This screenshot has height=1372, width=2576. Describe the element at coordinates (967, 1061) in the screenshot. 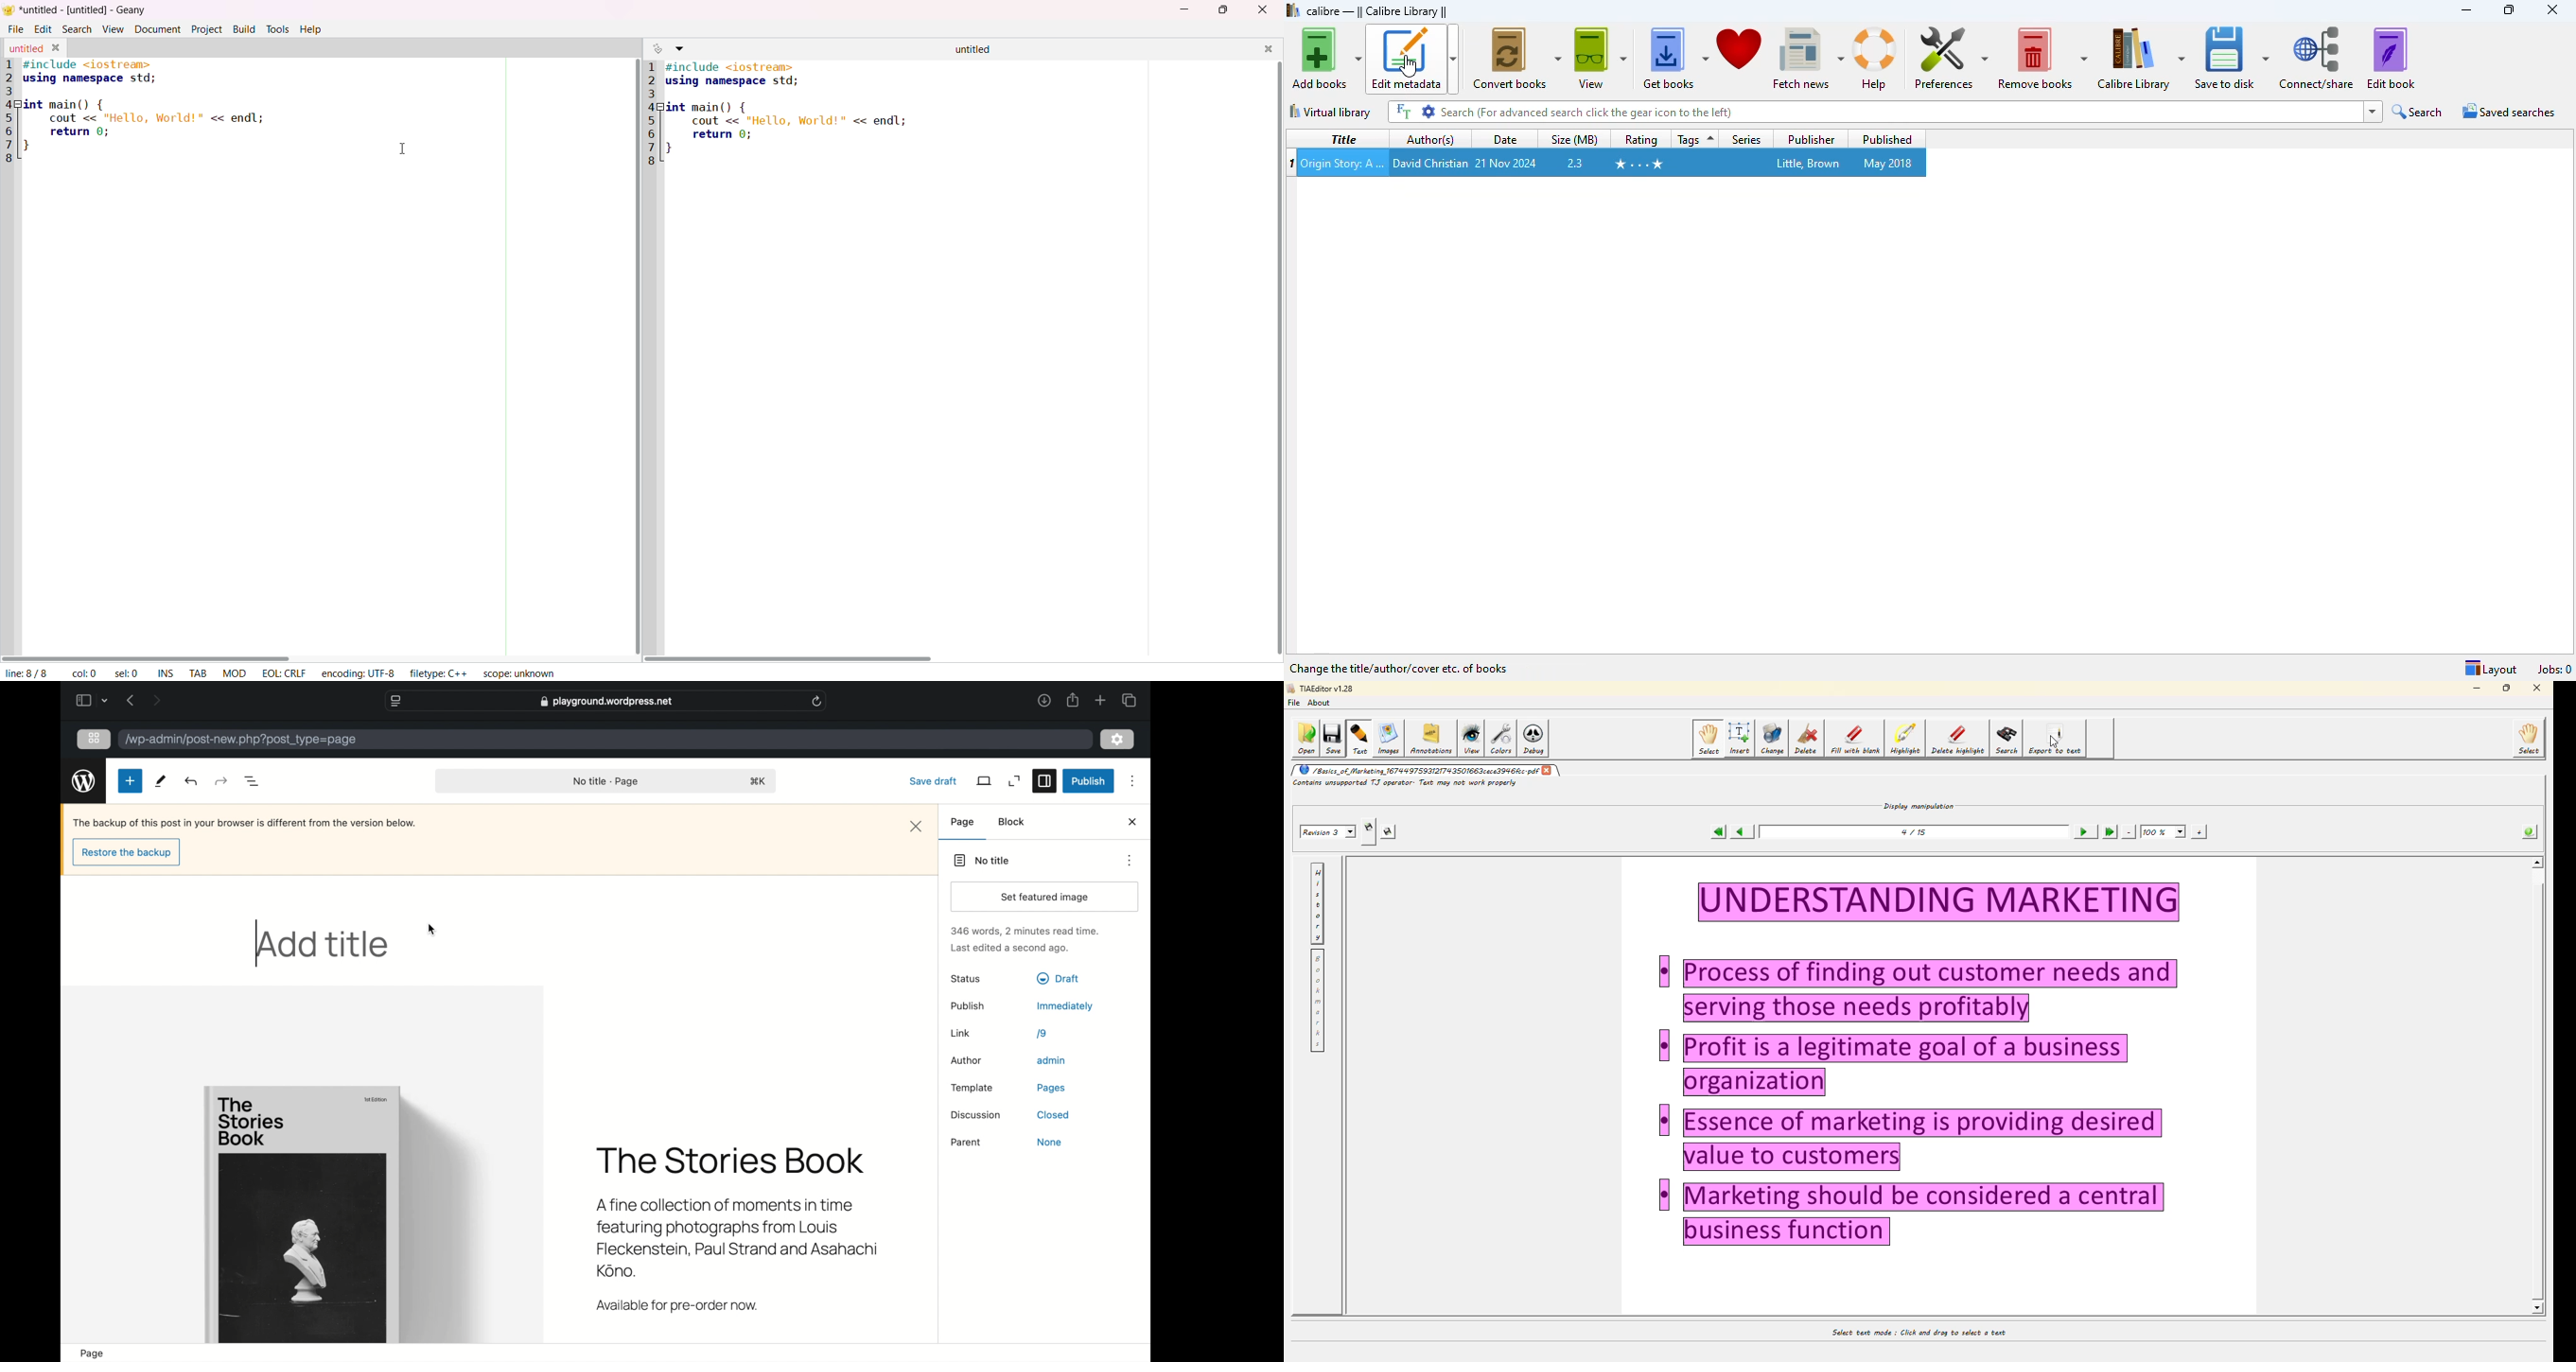

I see `author` at that location.